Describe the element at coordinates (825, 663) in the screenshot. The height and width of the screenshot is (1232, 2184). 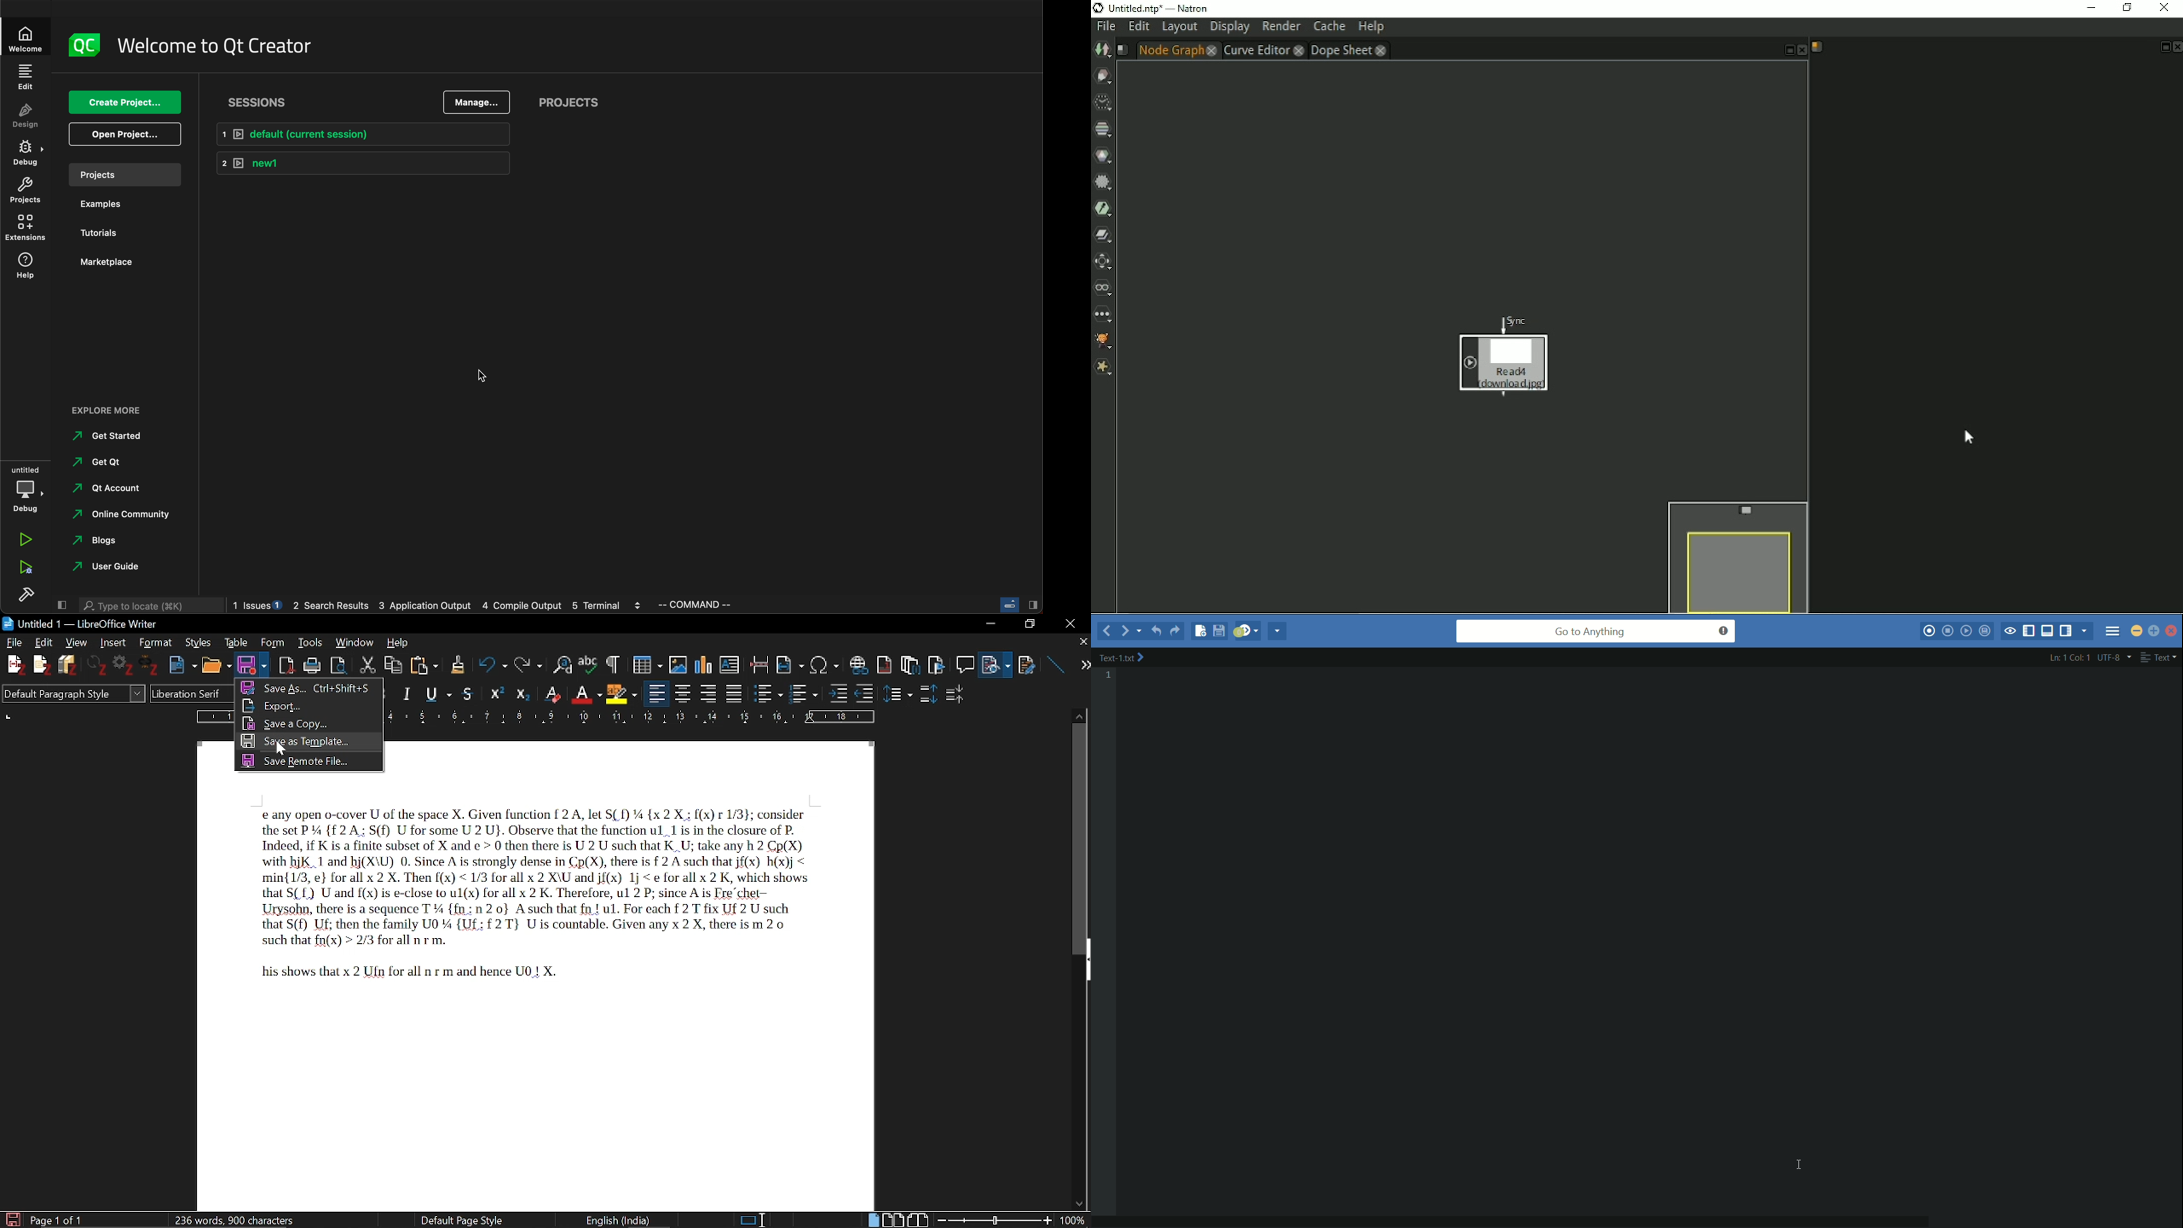
I see `Insert symbol` at that location.